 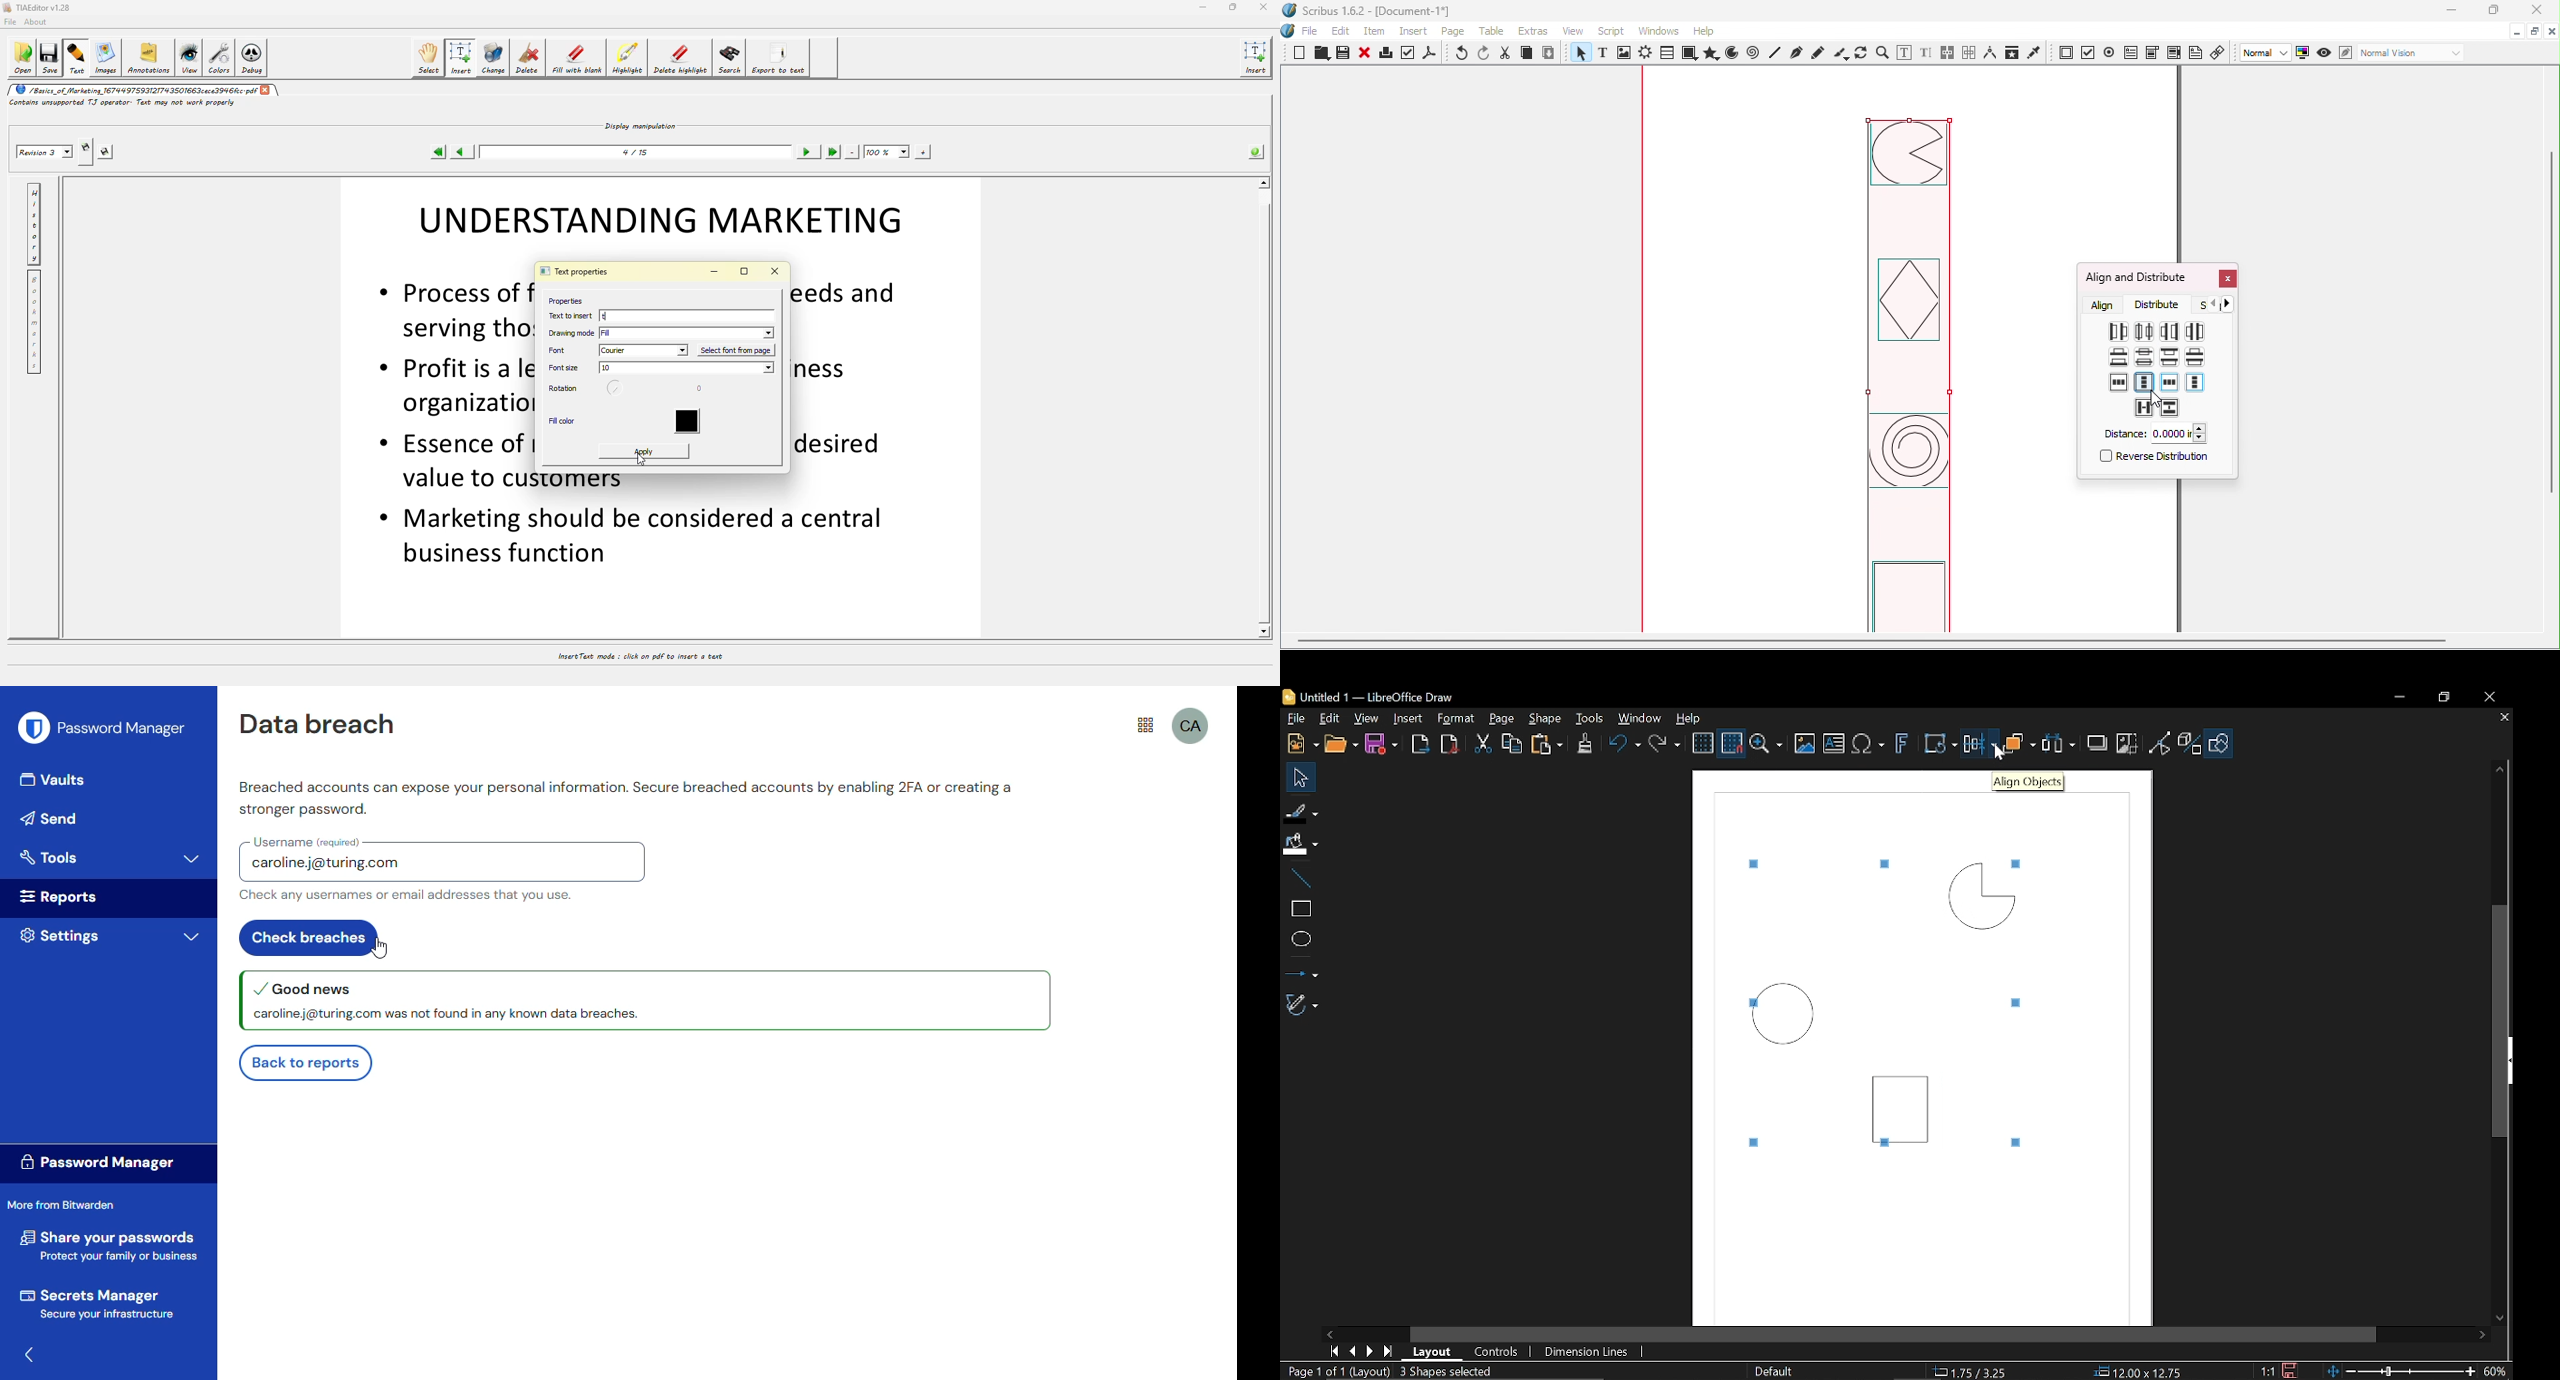 I want to click on Quarter circle, so click(x=1981, y=895).